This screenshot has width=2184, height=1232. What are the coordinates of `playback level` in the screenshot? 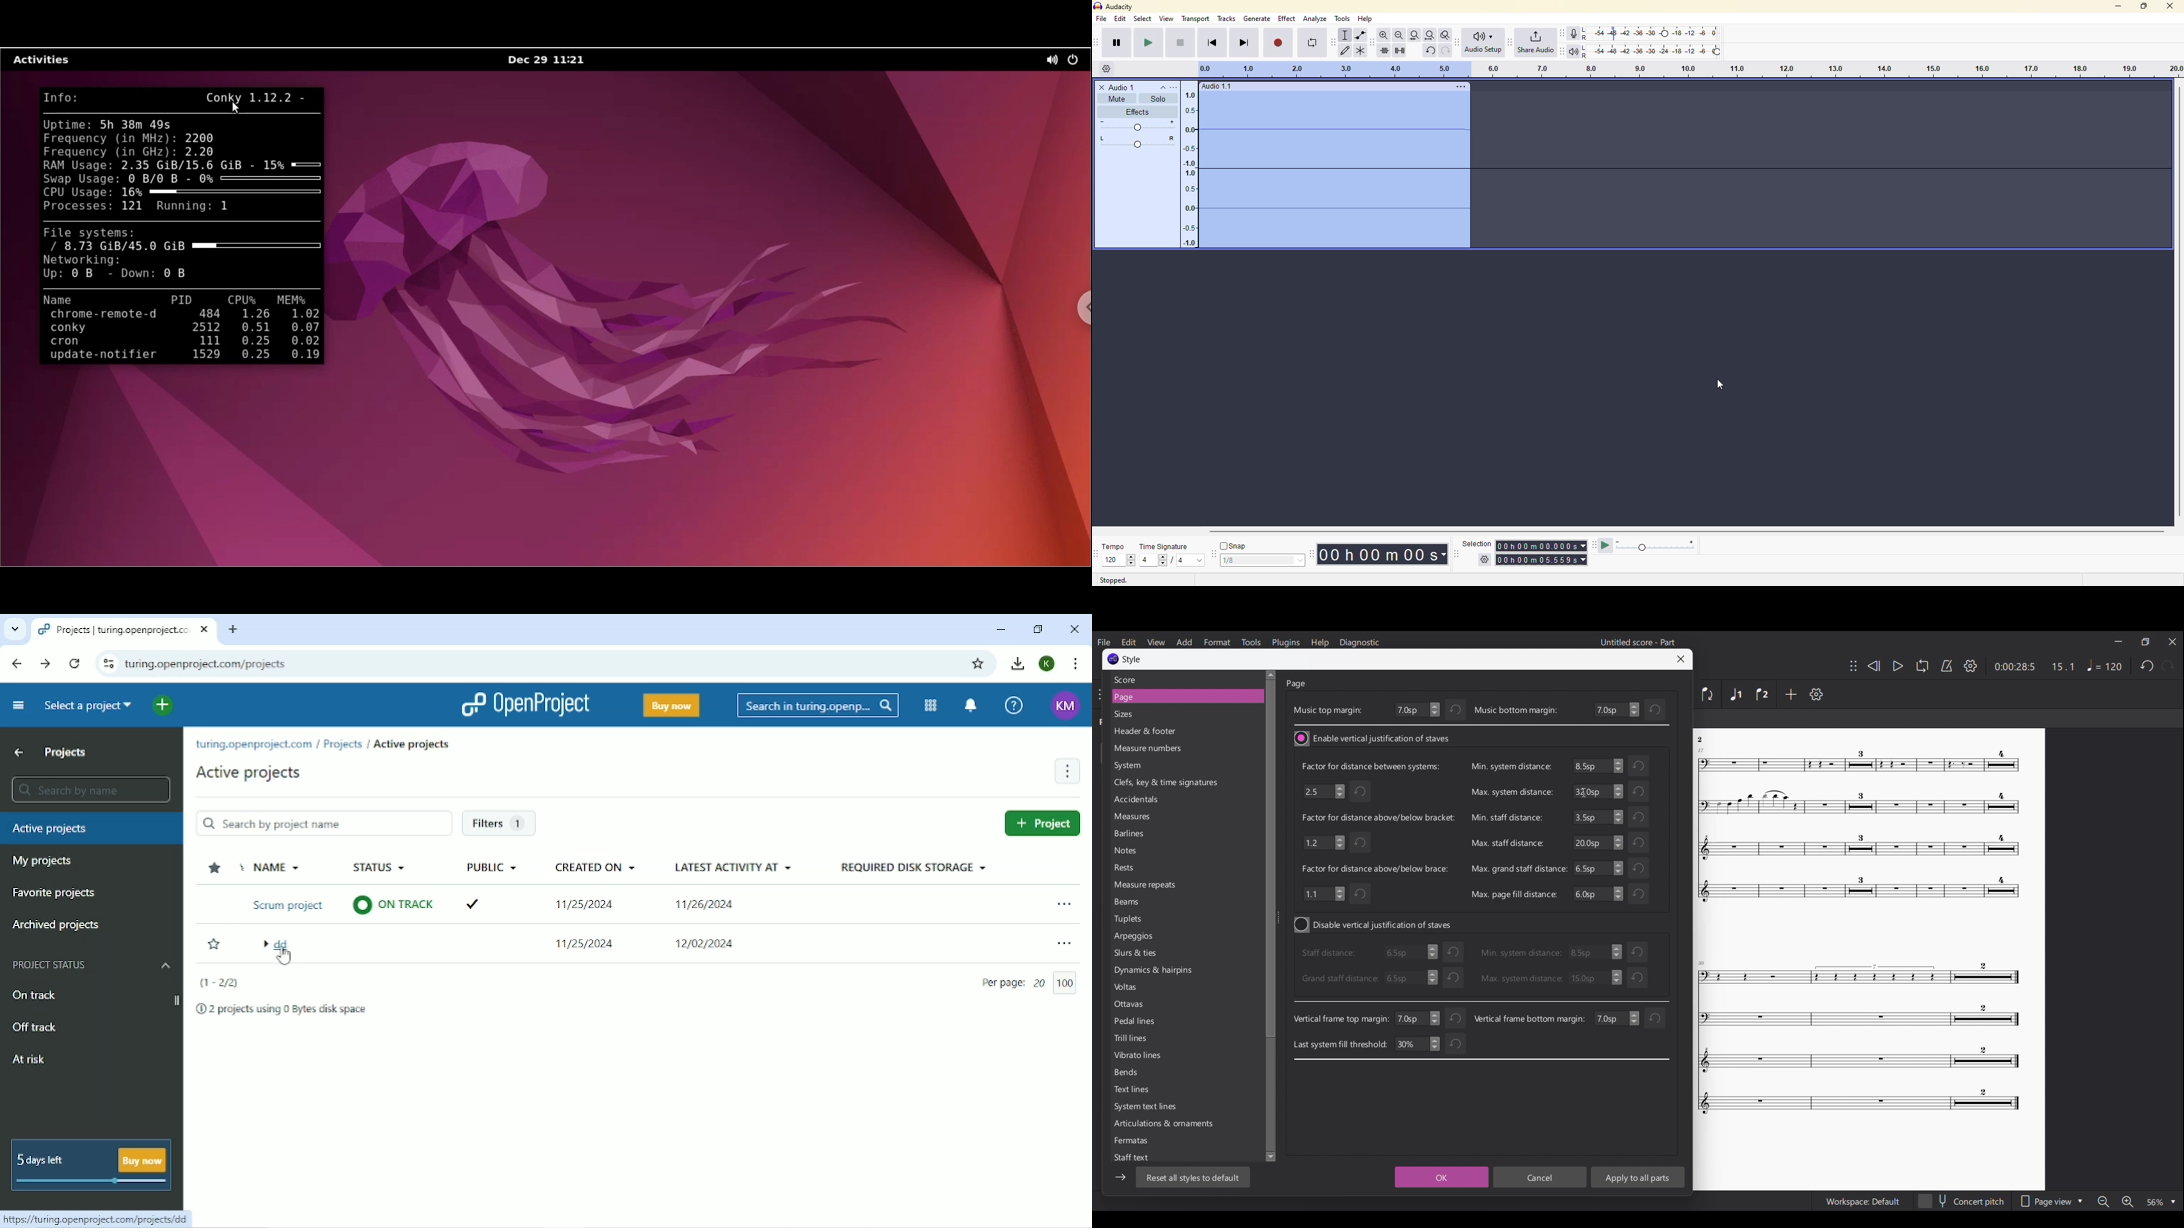 It's located at (1651, 50).